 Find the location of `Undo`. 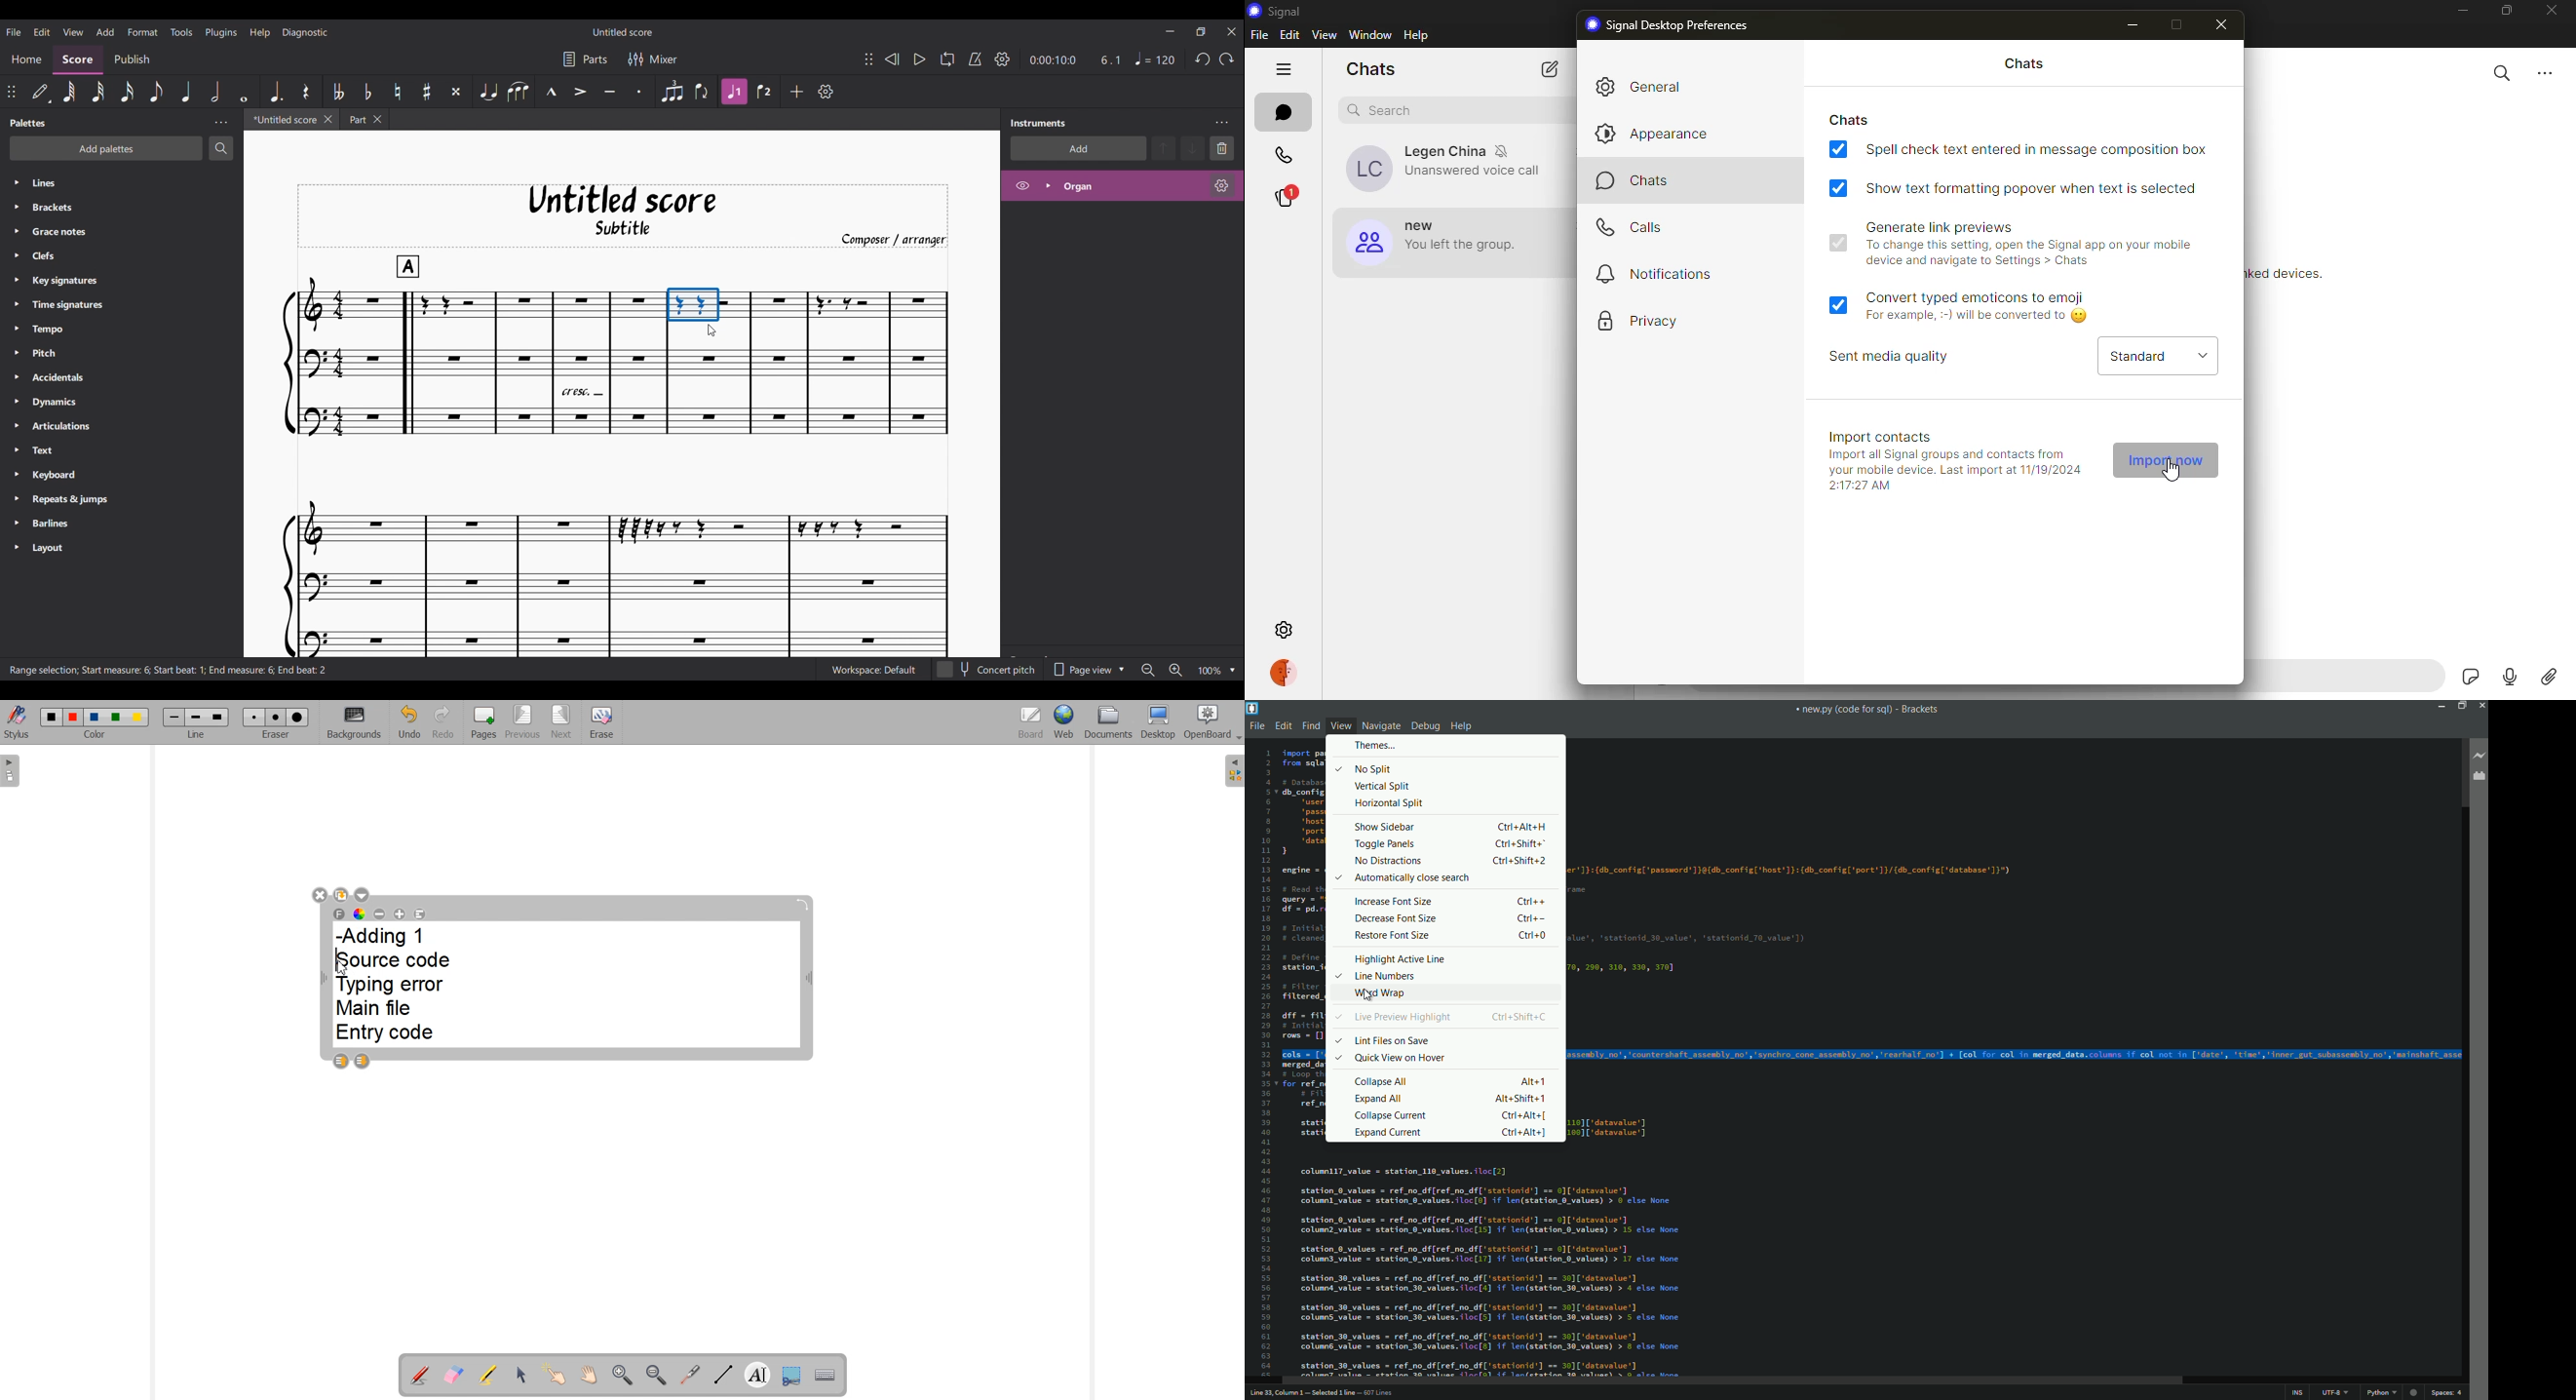

Undo is located at coordinates (1203, 59).